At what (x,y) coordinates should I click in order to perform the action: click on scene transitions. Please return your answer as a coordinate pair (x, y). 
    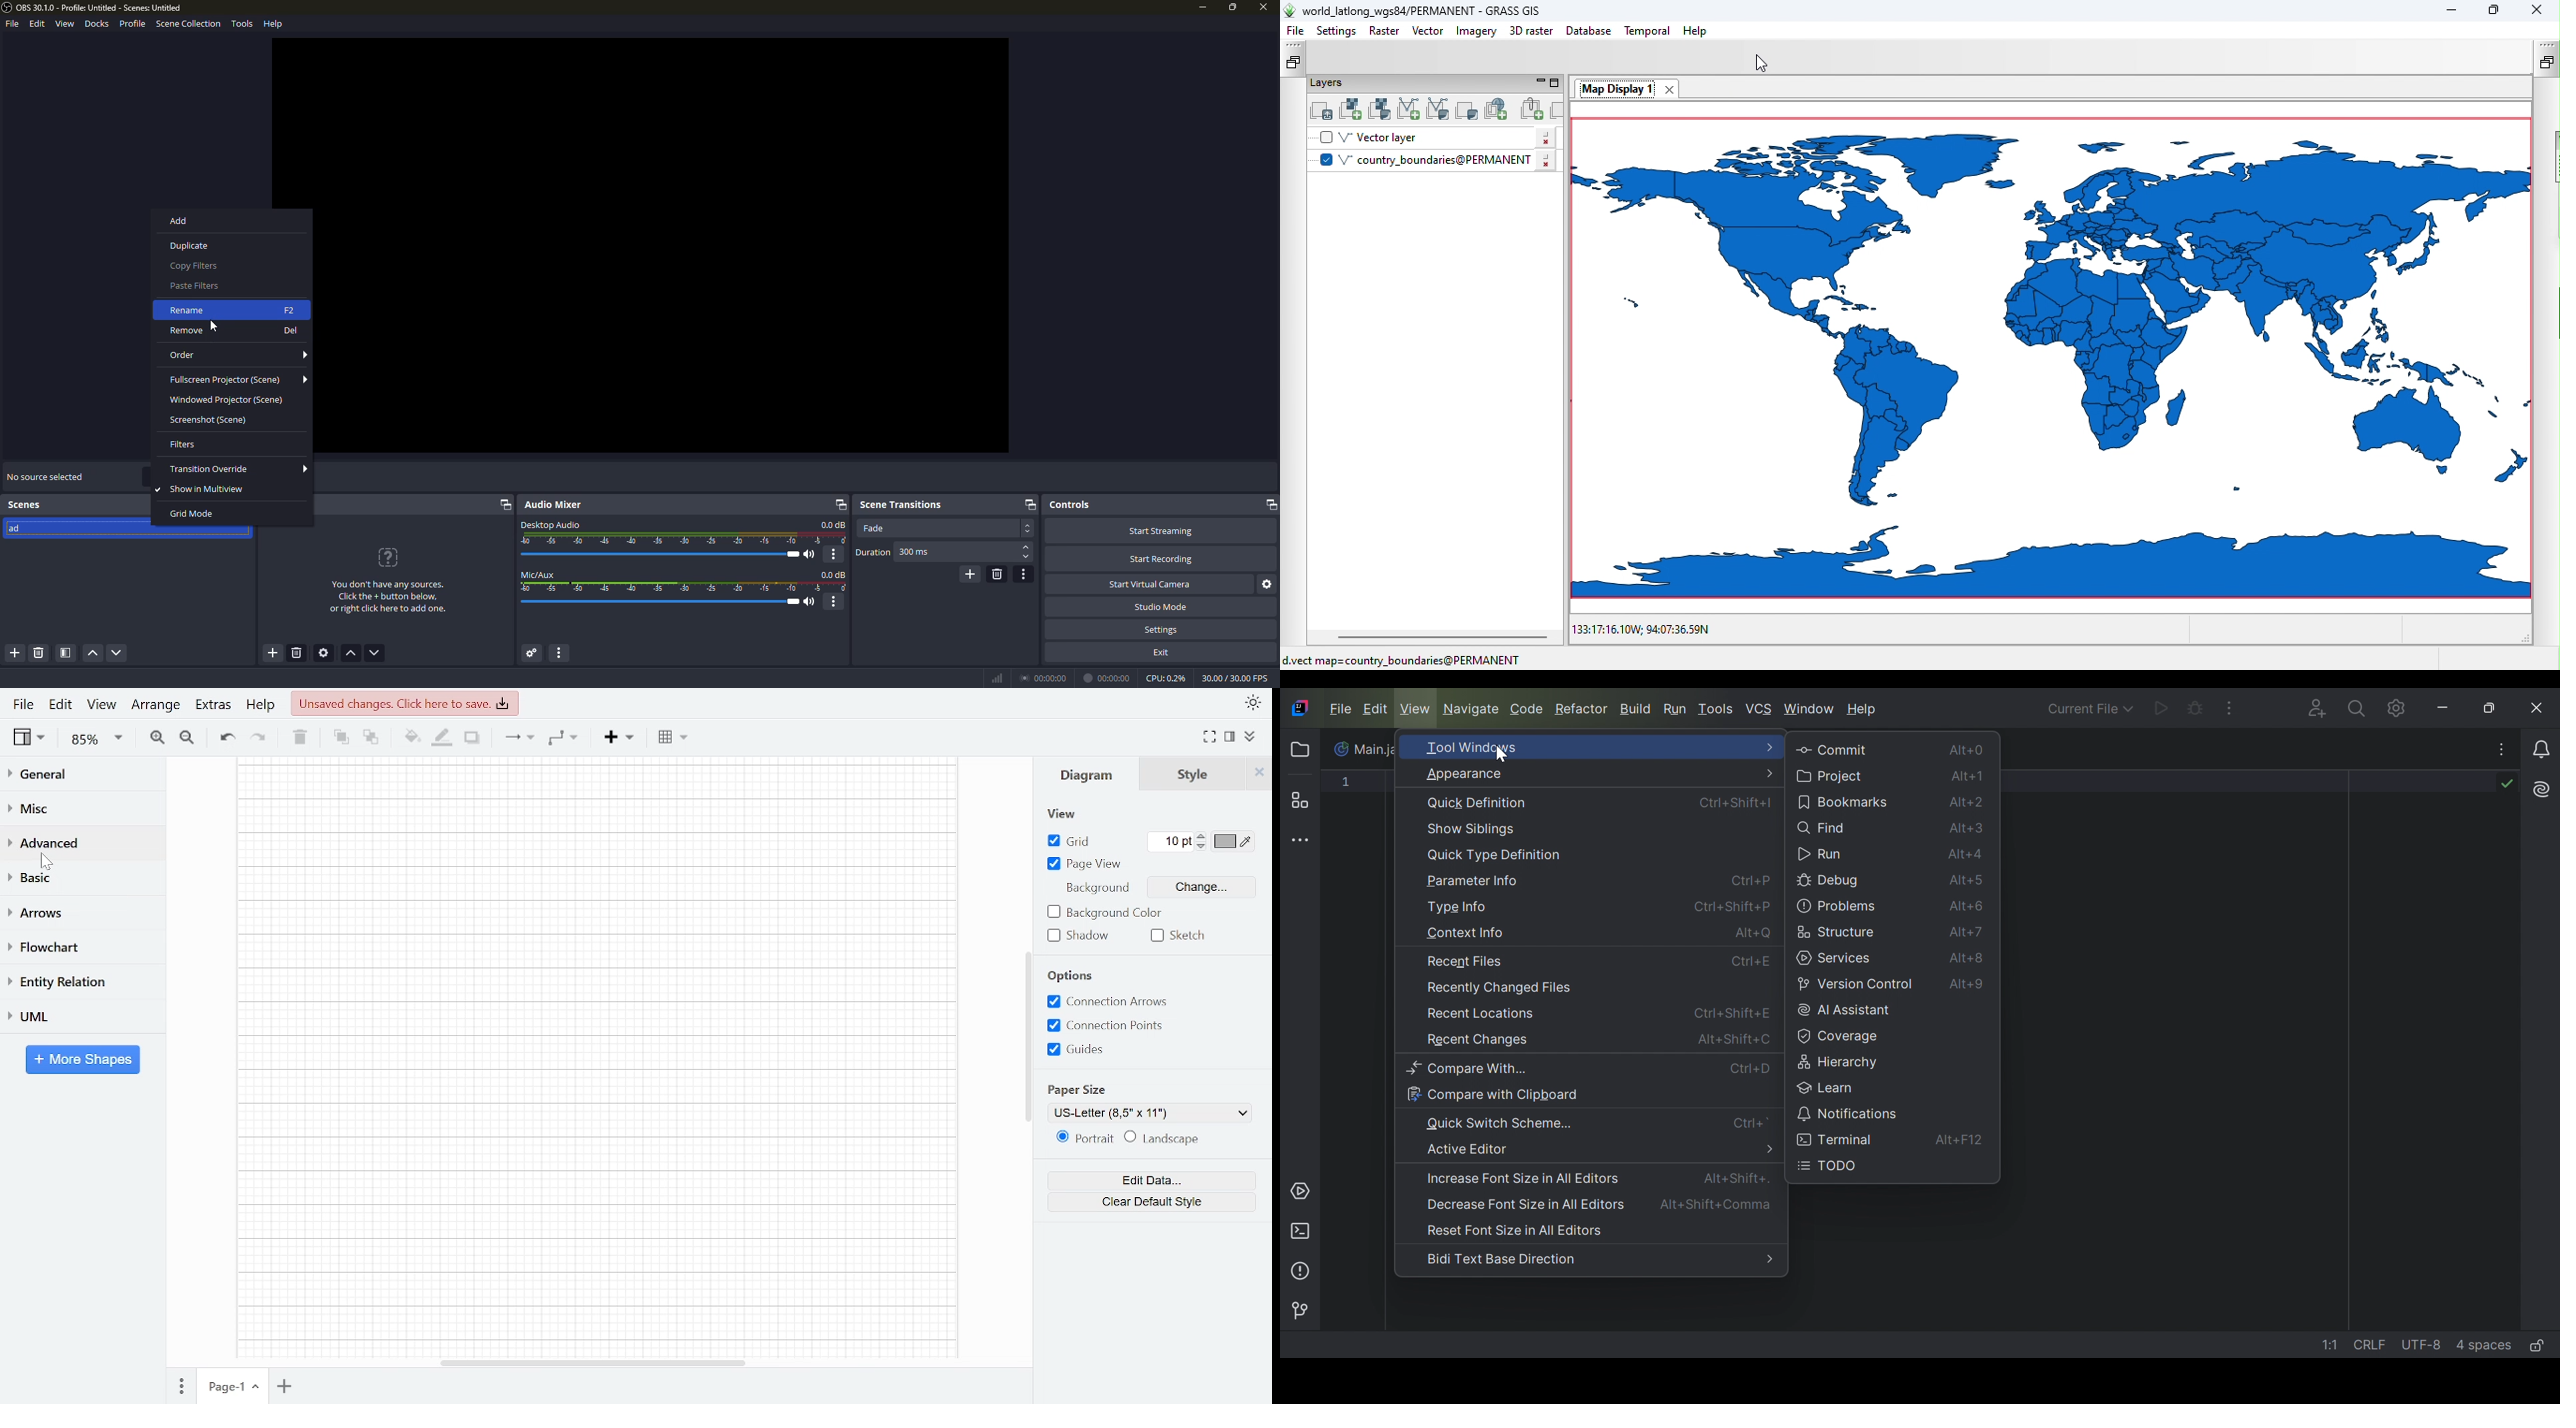
    Looking at the image, I should click on (901, 503).